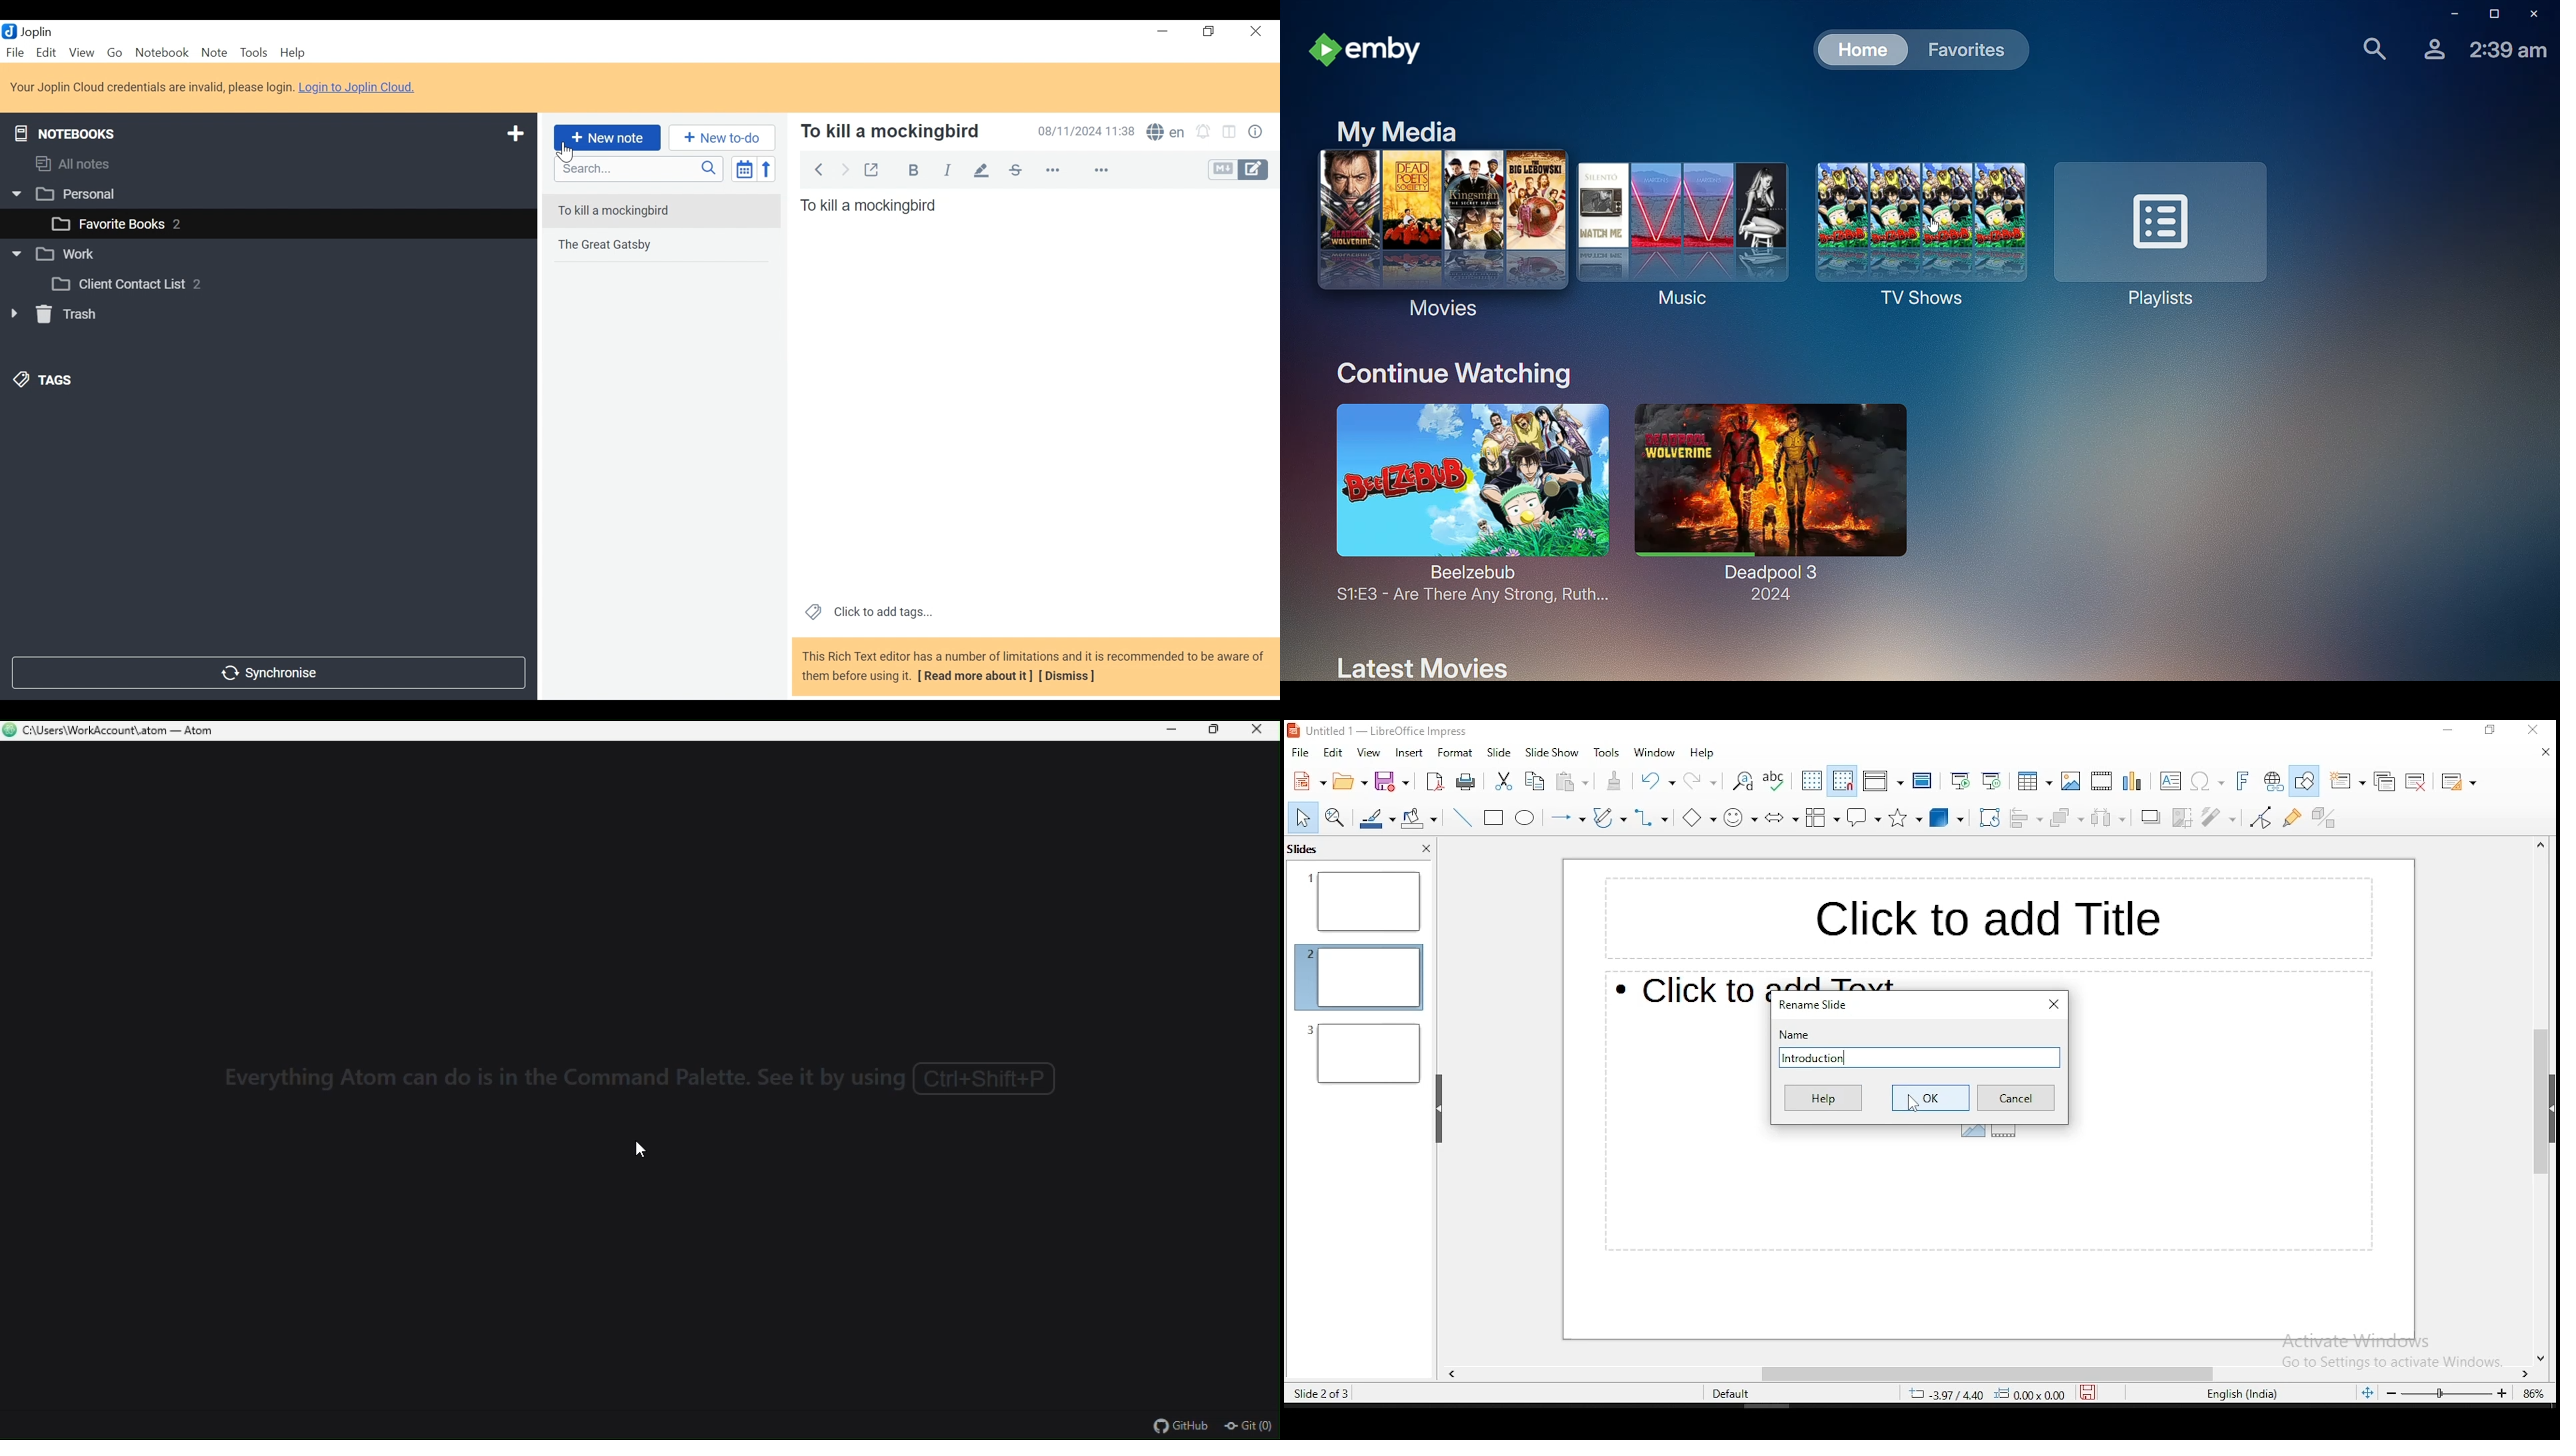 The width and height of the screenshot is (2576, 1456). Describe the element at coordinates (2364, 1393) in the screenshot. I see `fit slide to current window` at that location.